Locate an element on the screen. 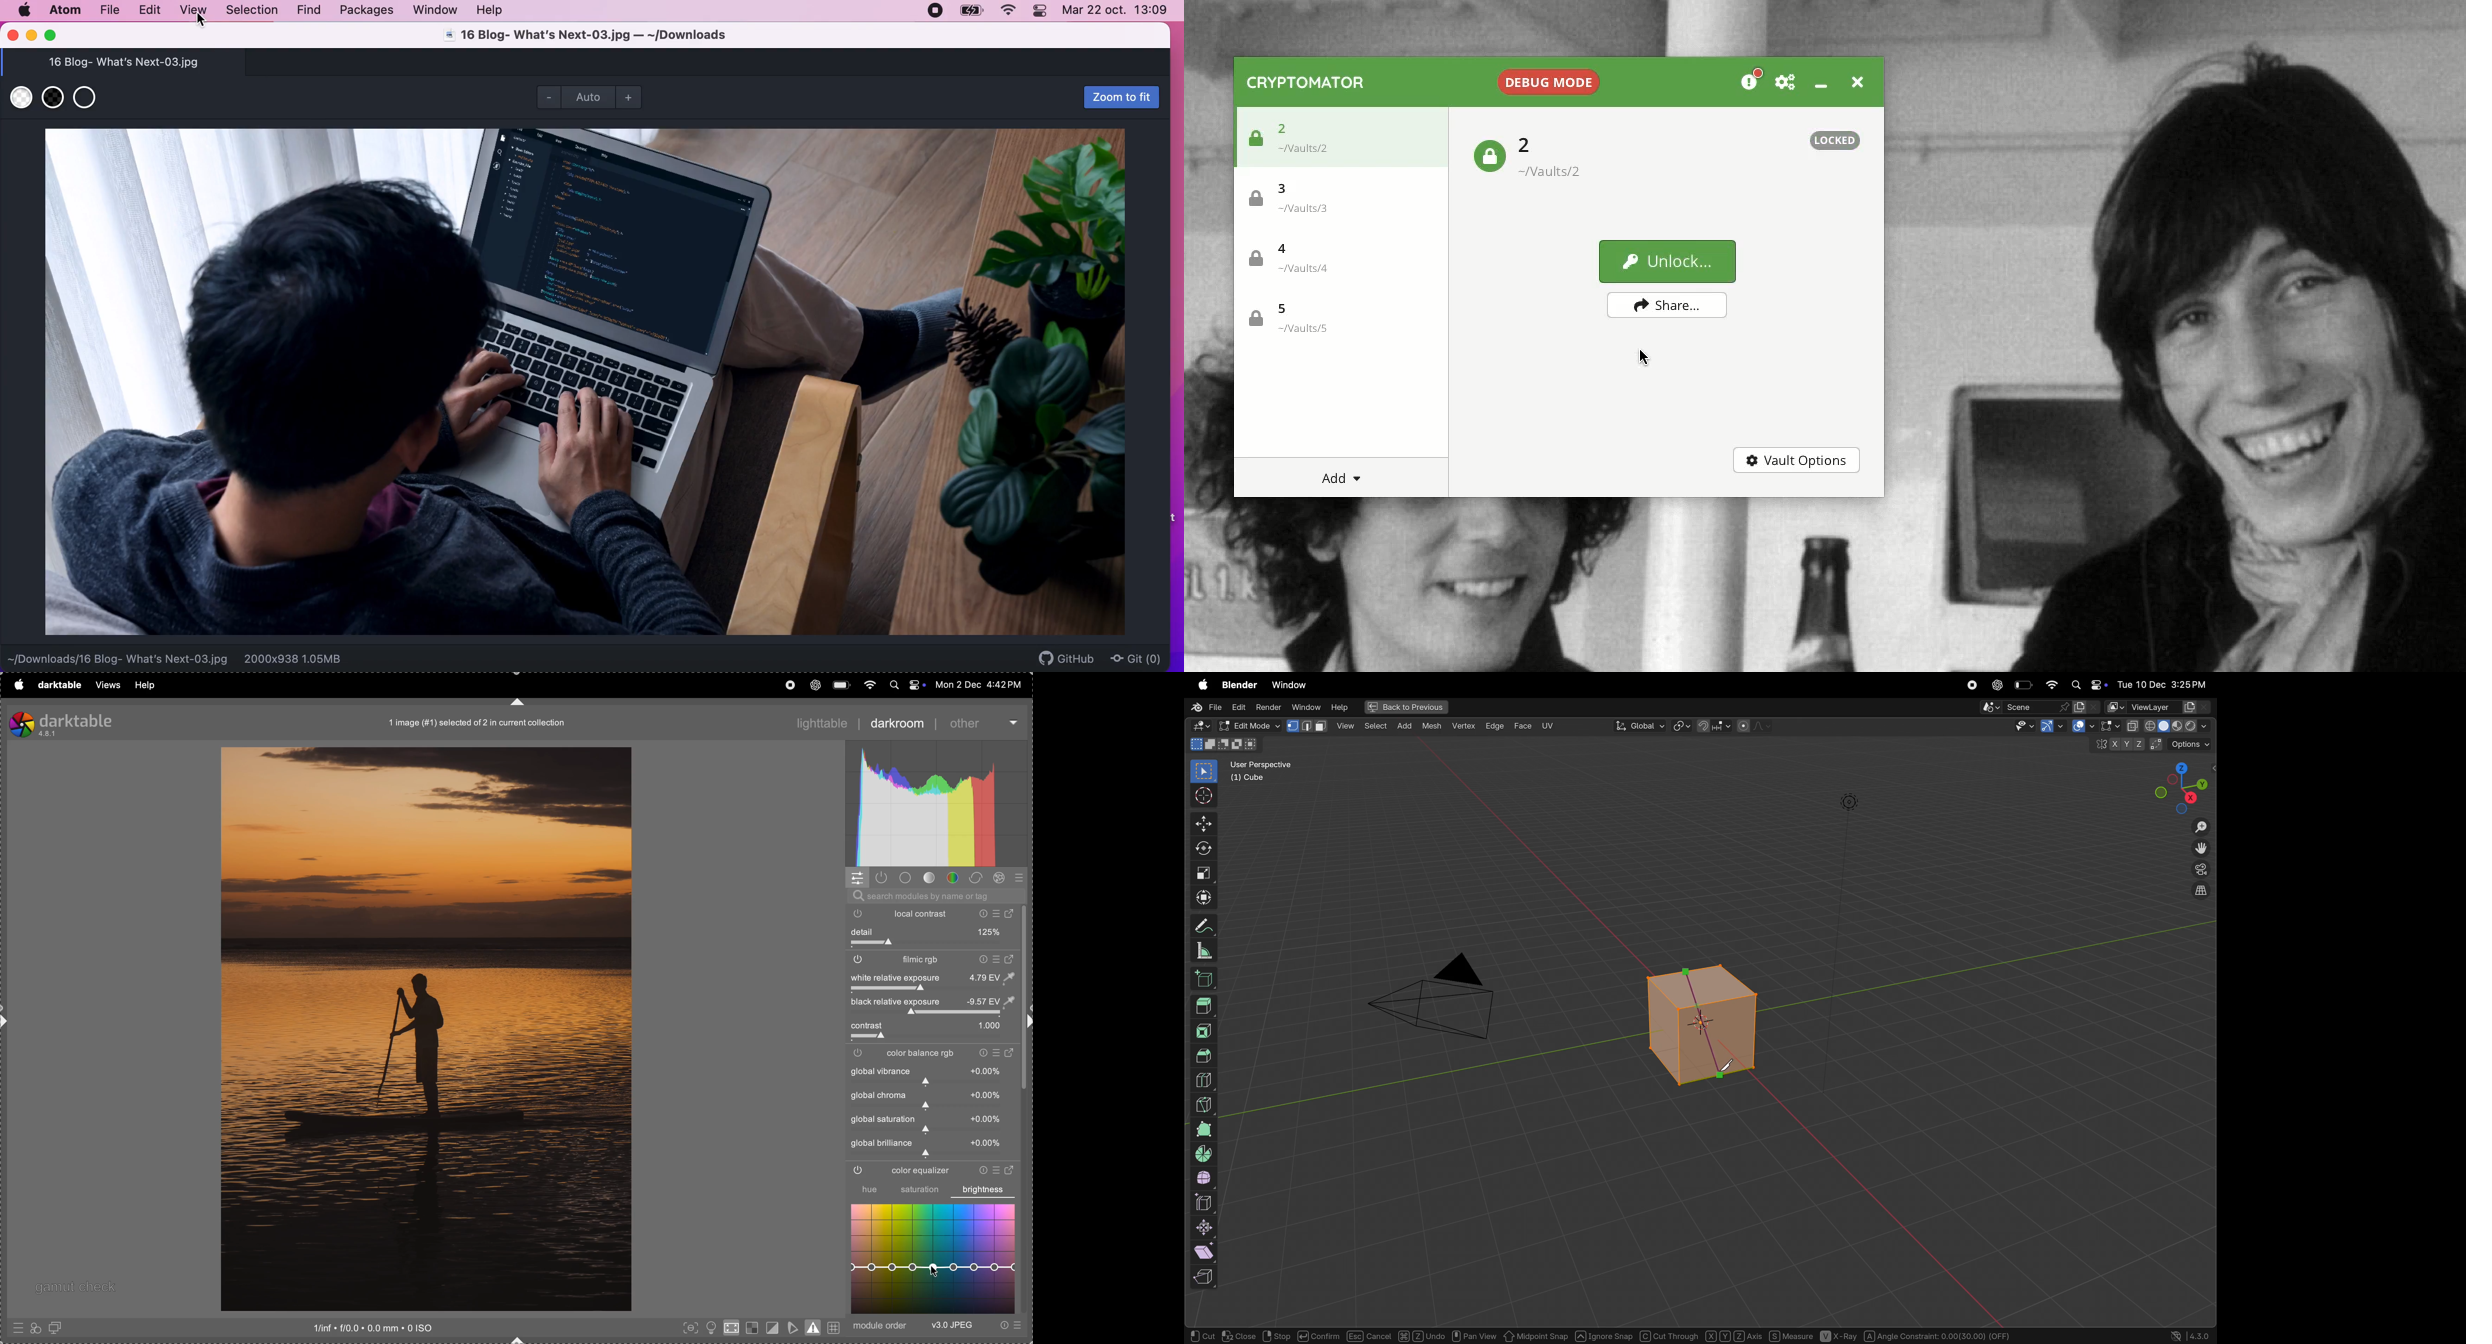 This screenshot has height=1344, width=2492. global variance is located at coordinates (932, 1076).